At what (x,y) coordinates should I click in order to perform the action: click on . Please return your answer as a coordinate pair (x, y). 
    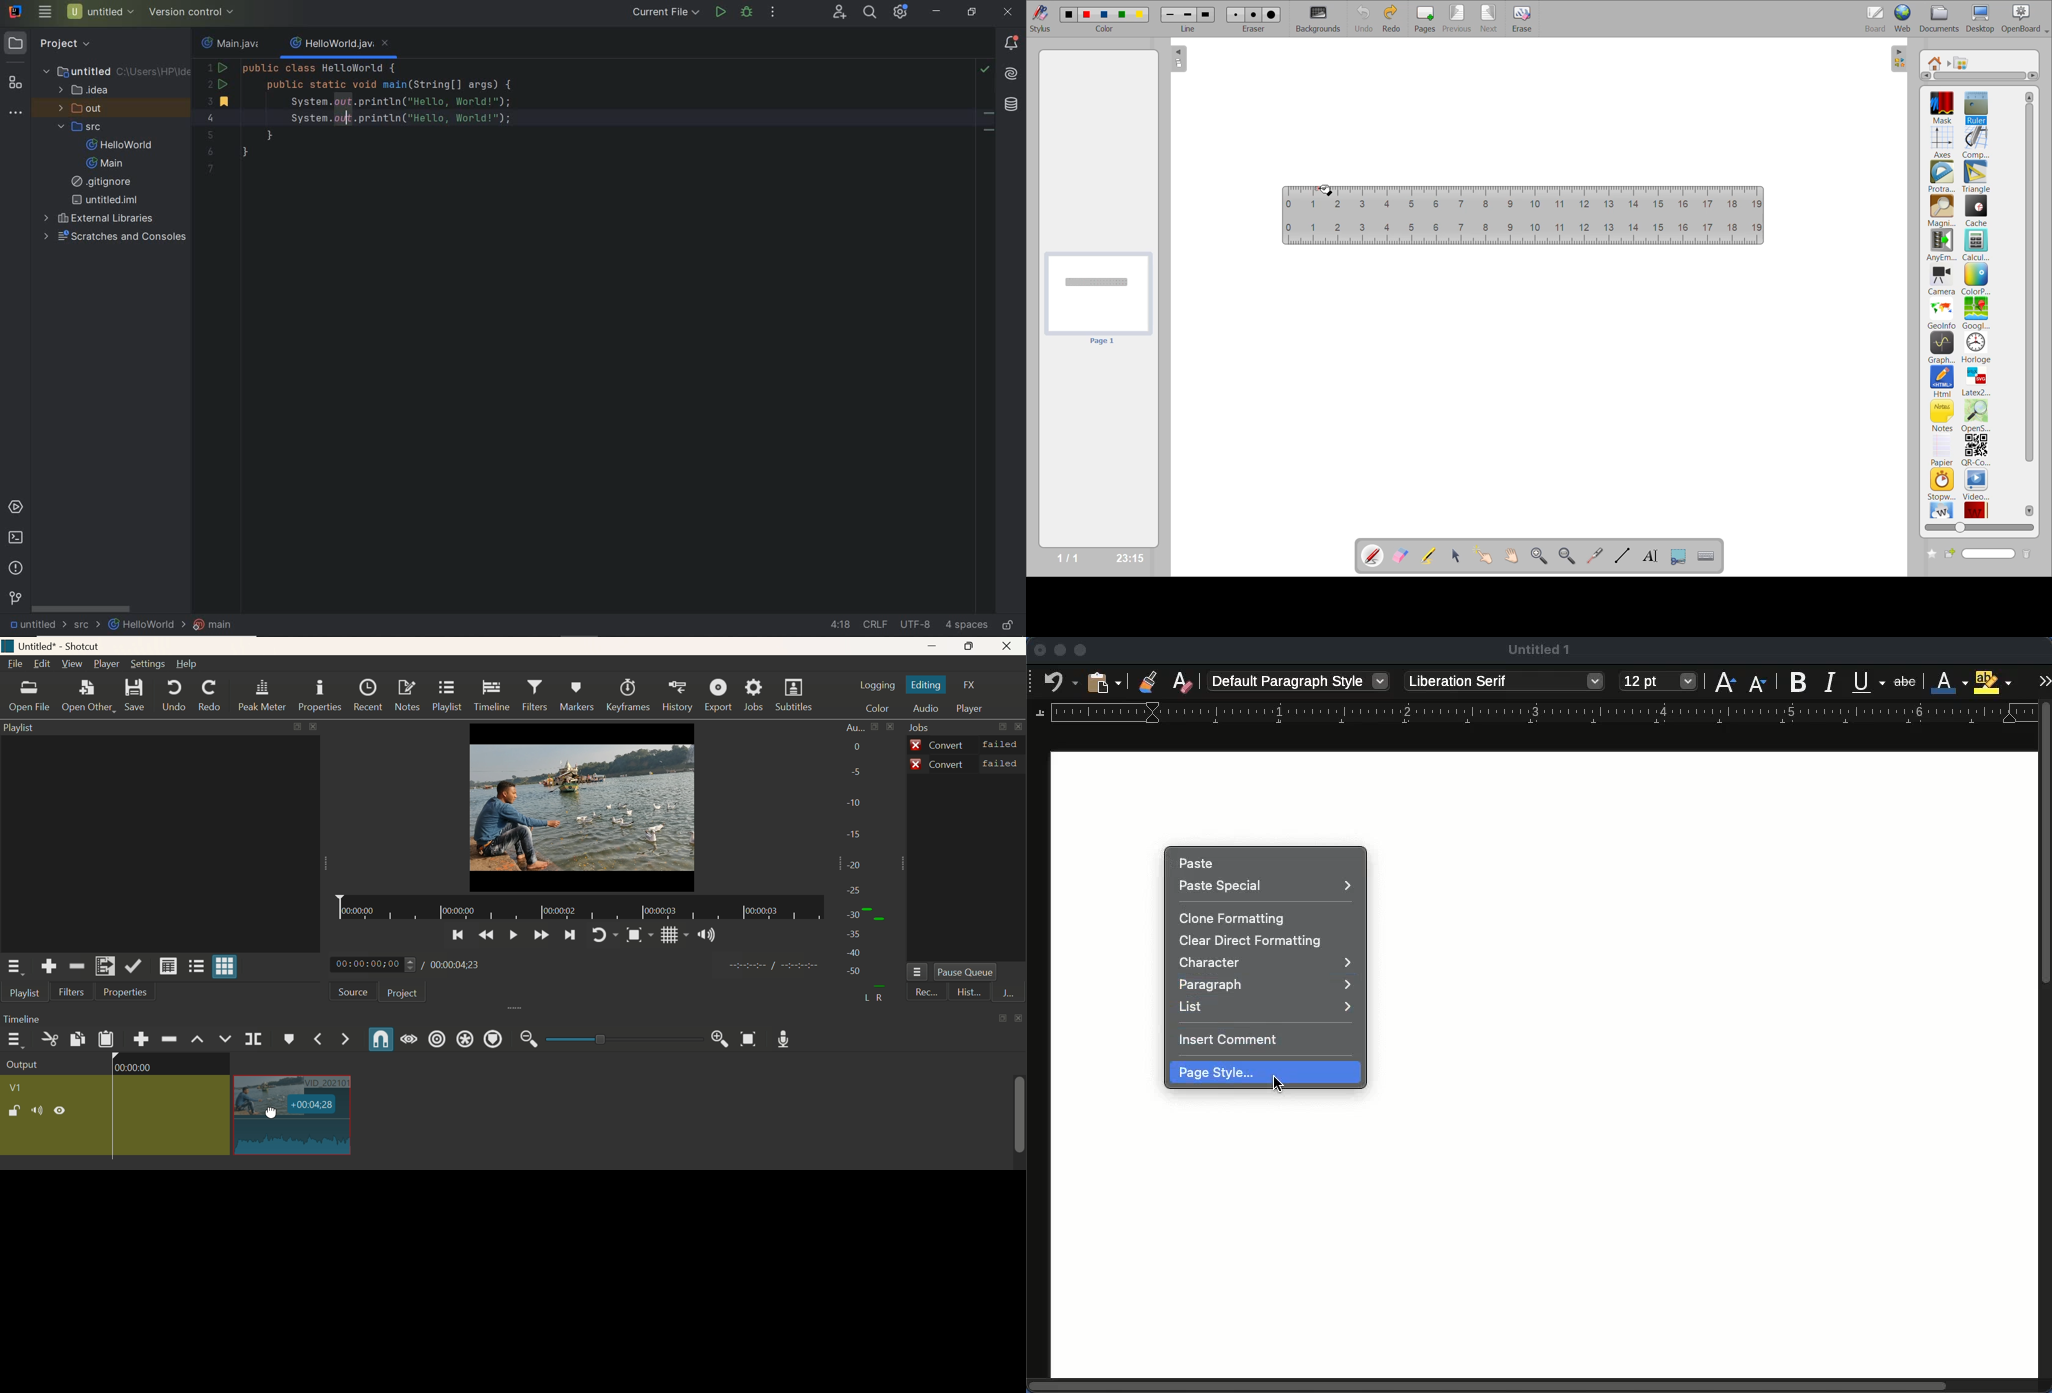
    Looking at the image, I should click on (15, 664).